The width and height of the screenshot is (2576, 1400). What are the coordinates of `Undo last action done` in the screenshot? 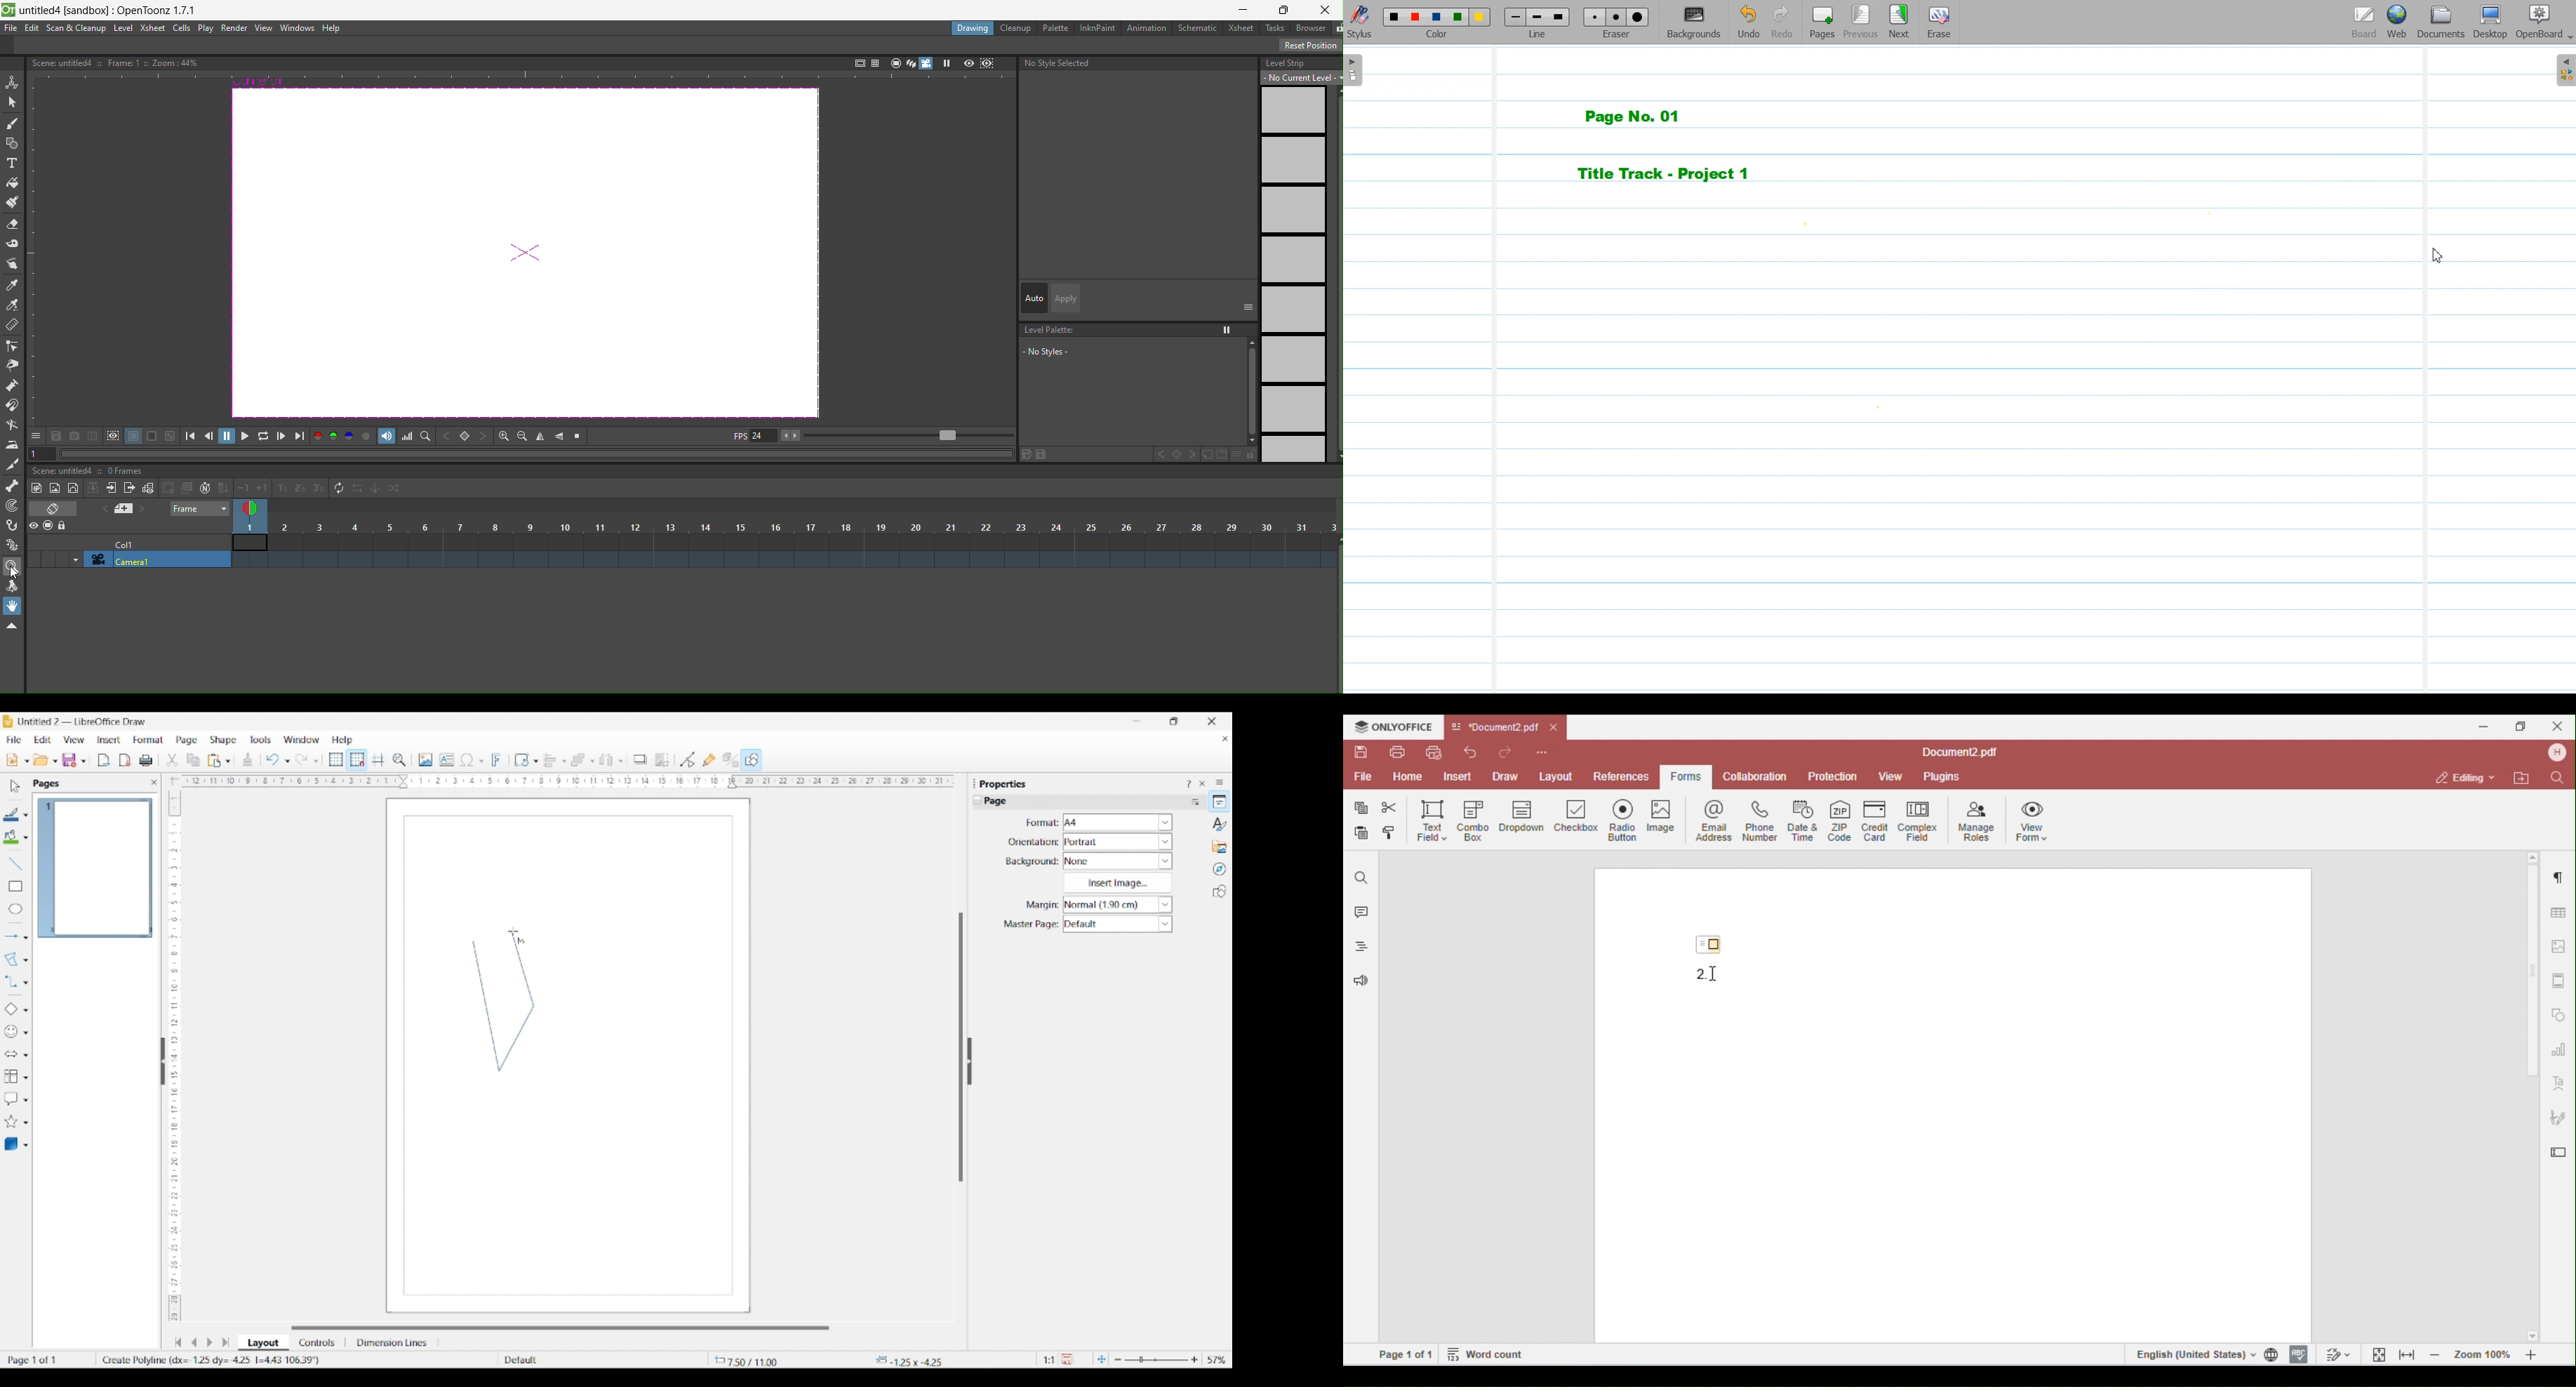 It's located at (273, 759).